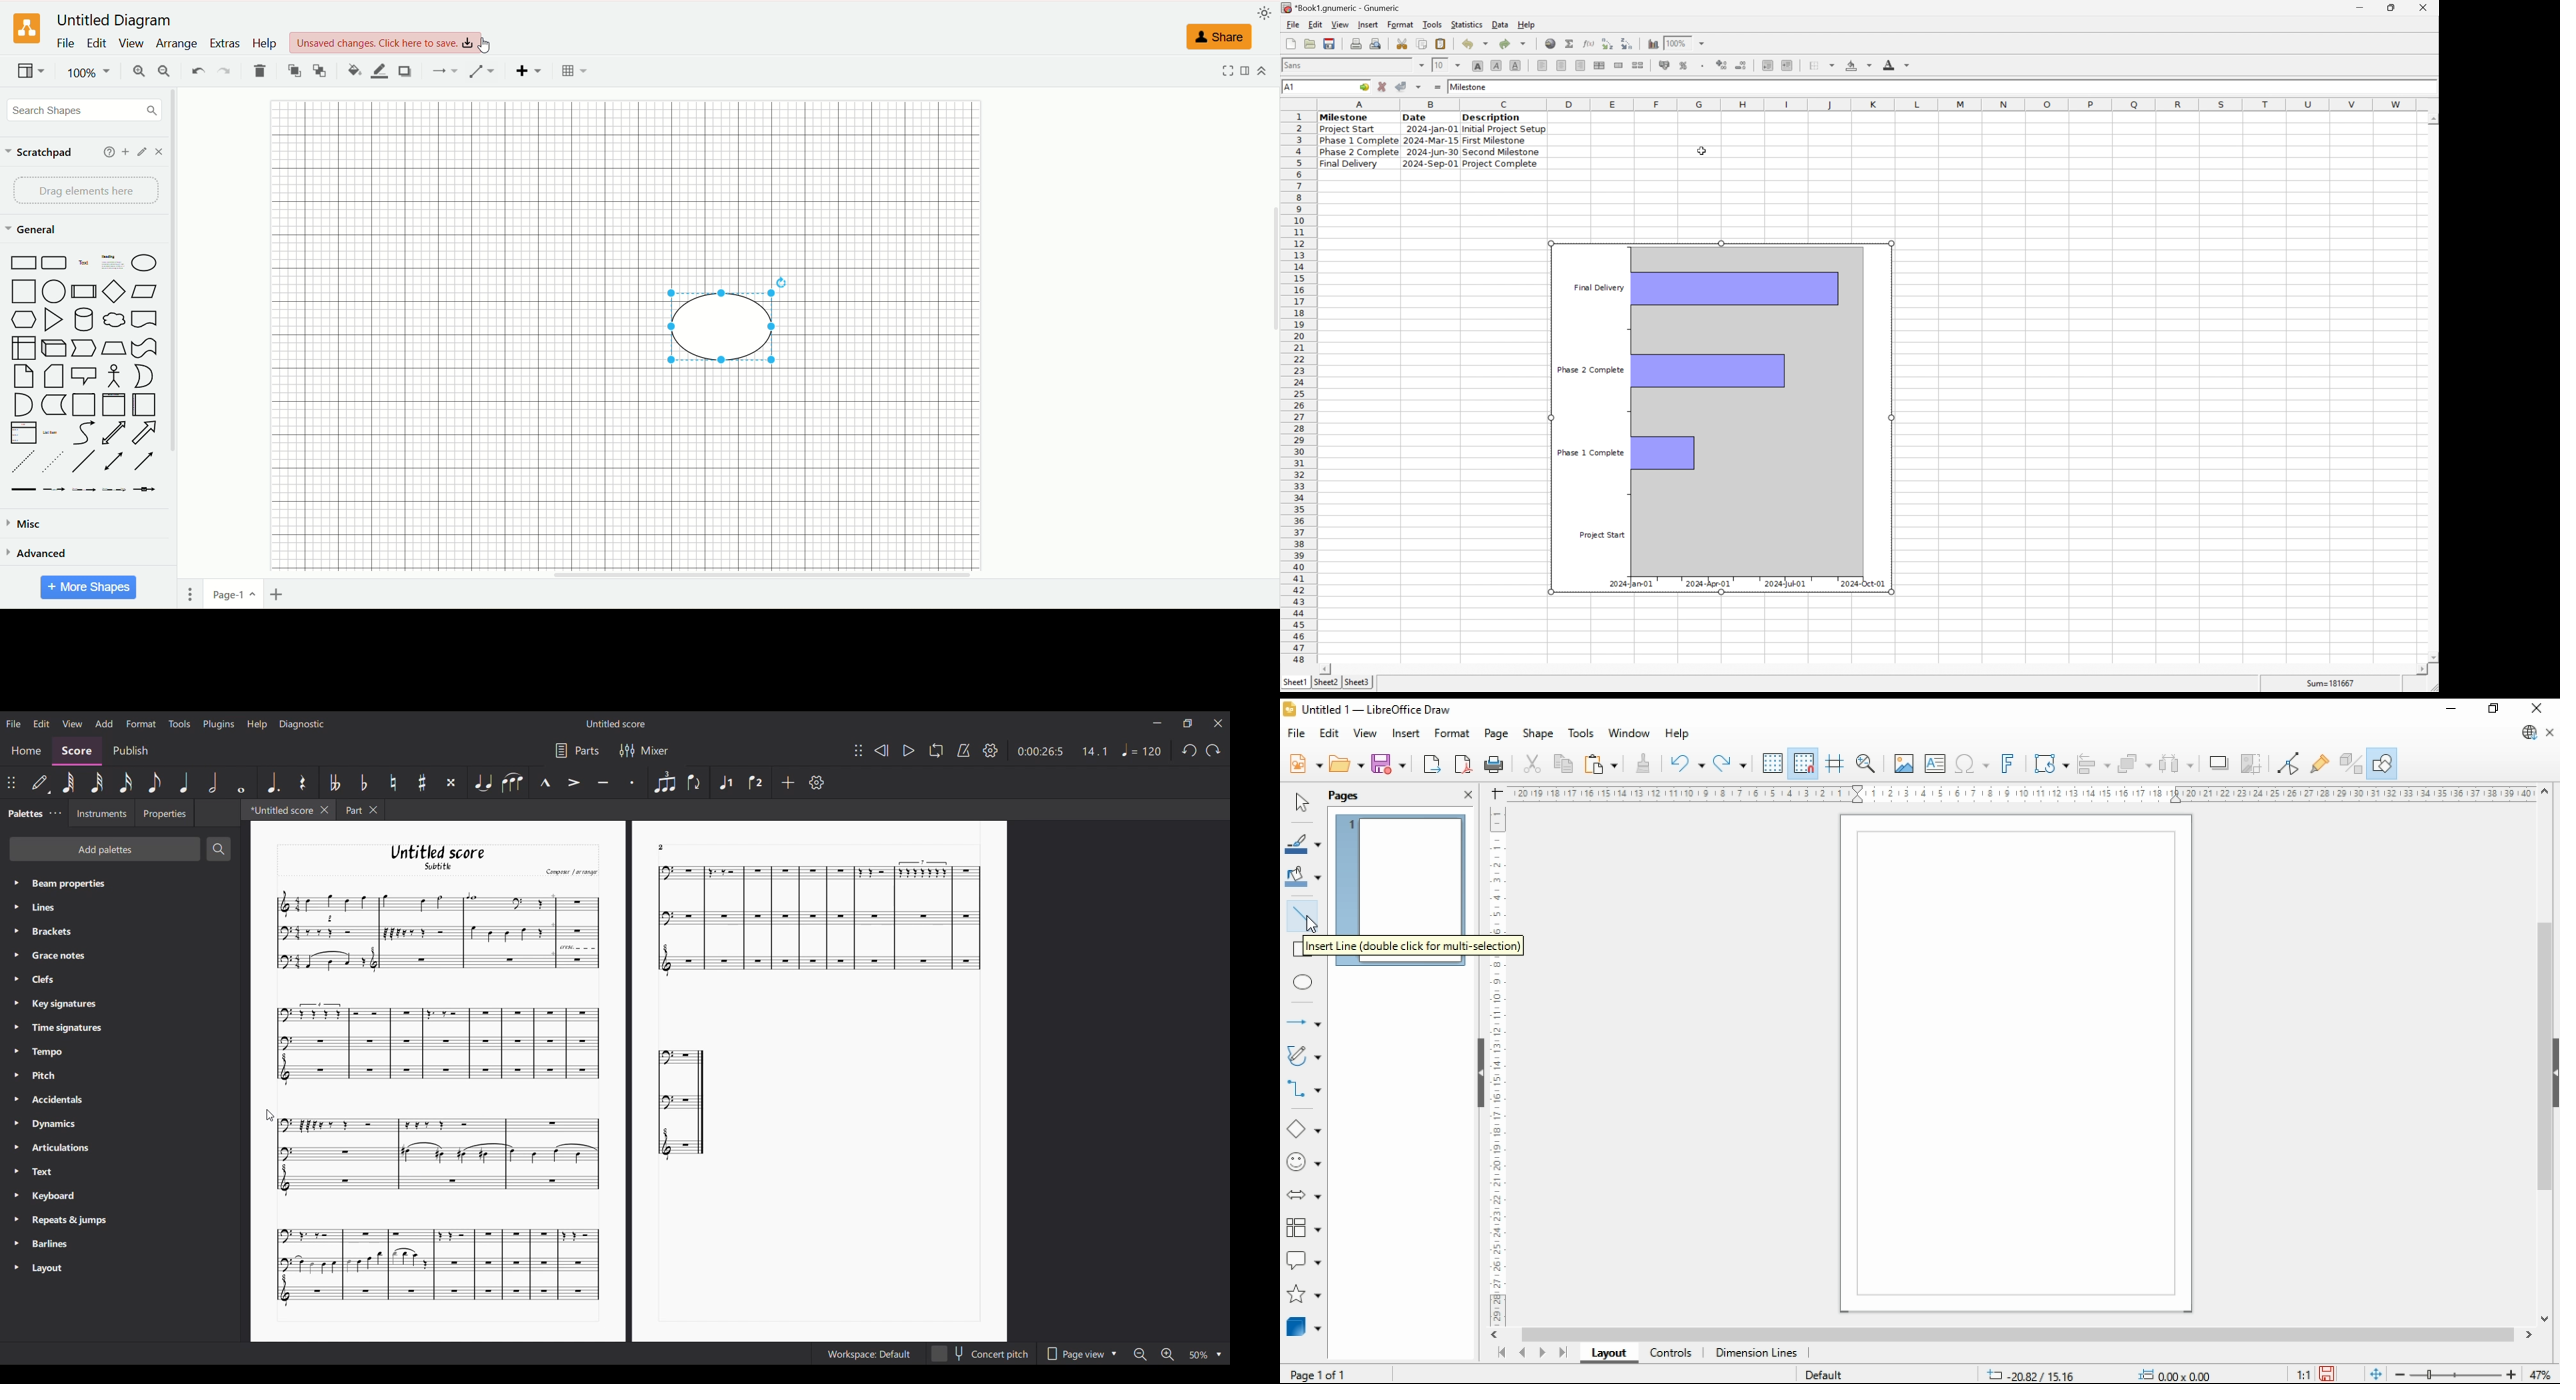 The image size is (2576, 1400). I want to click on Play, so click(909, 750).